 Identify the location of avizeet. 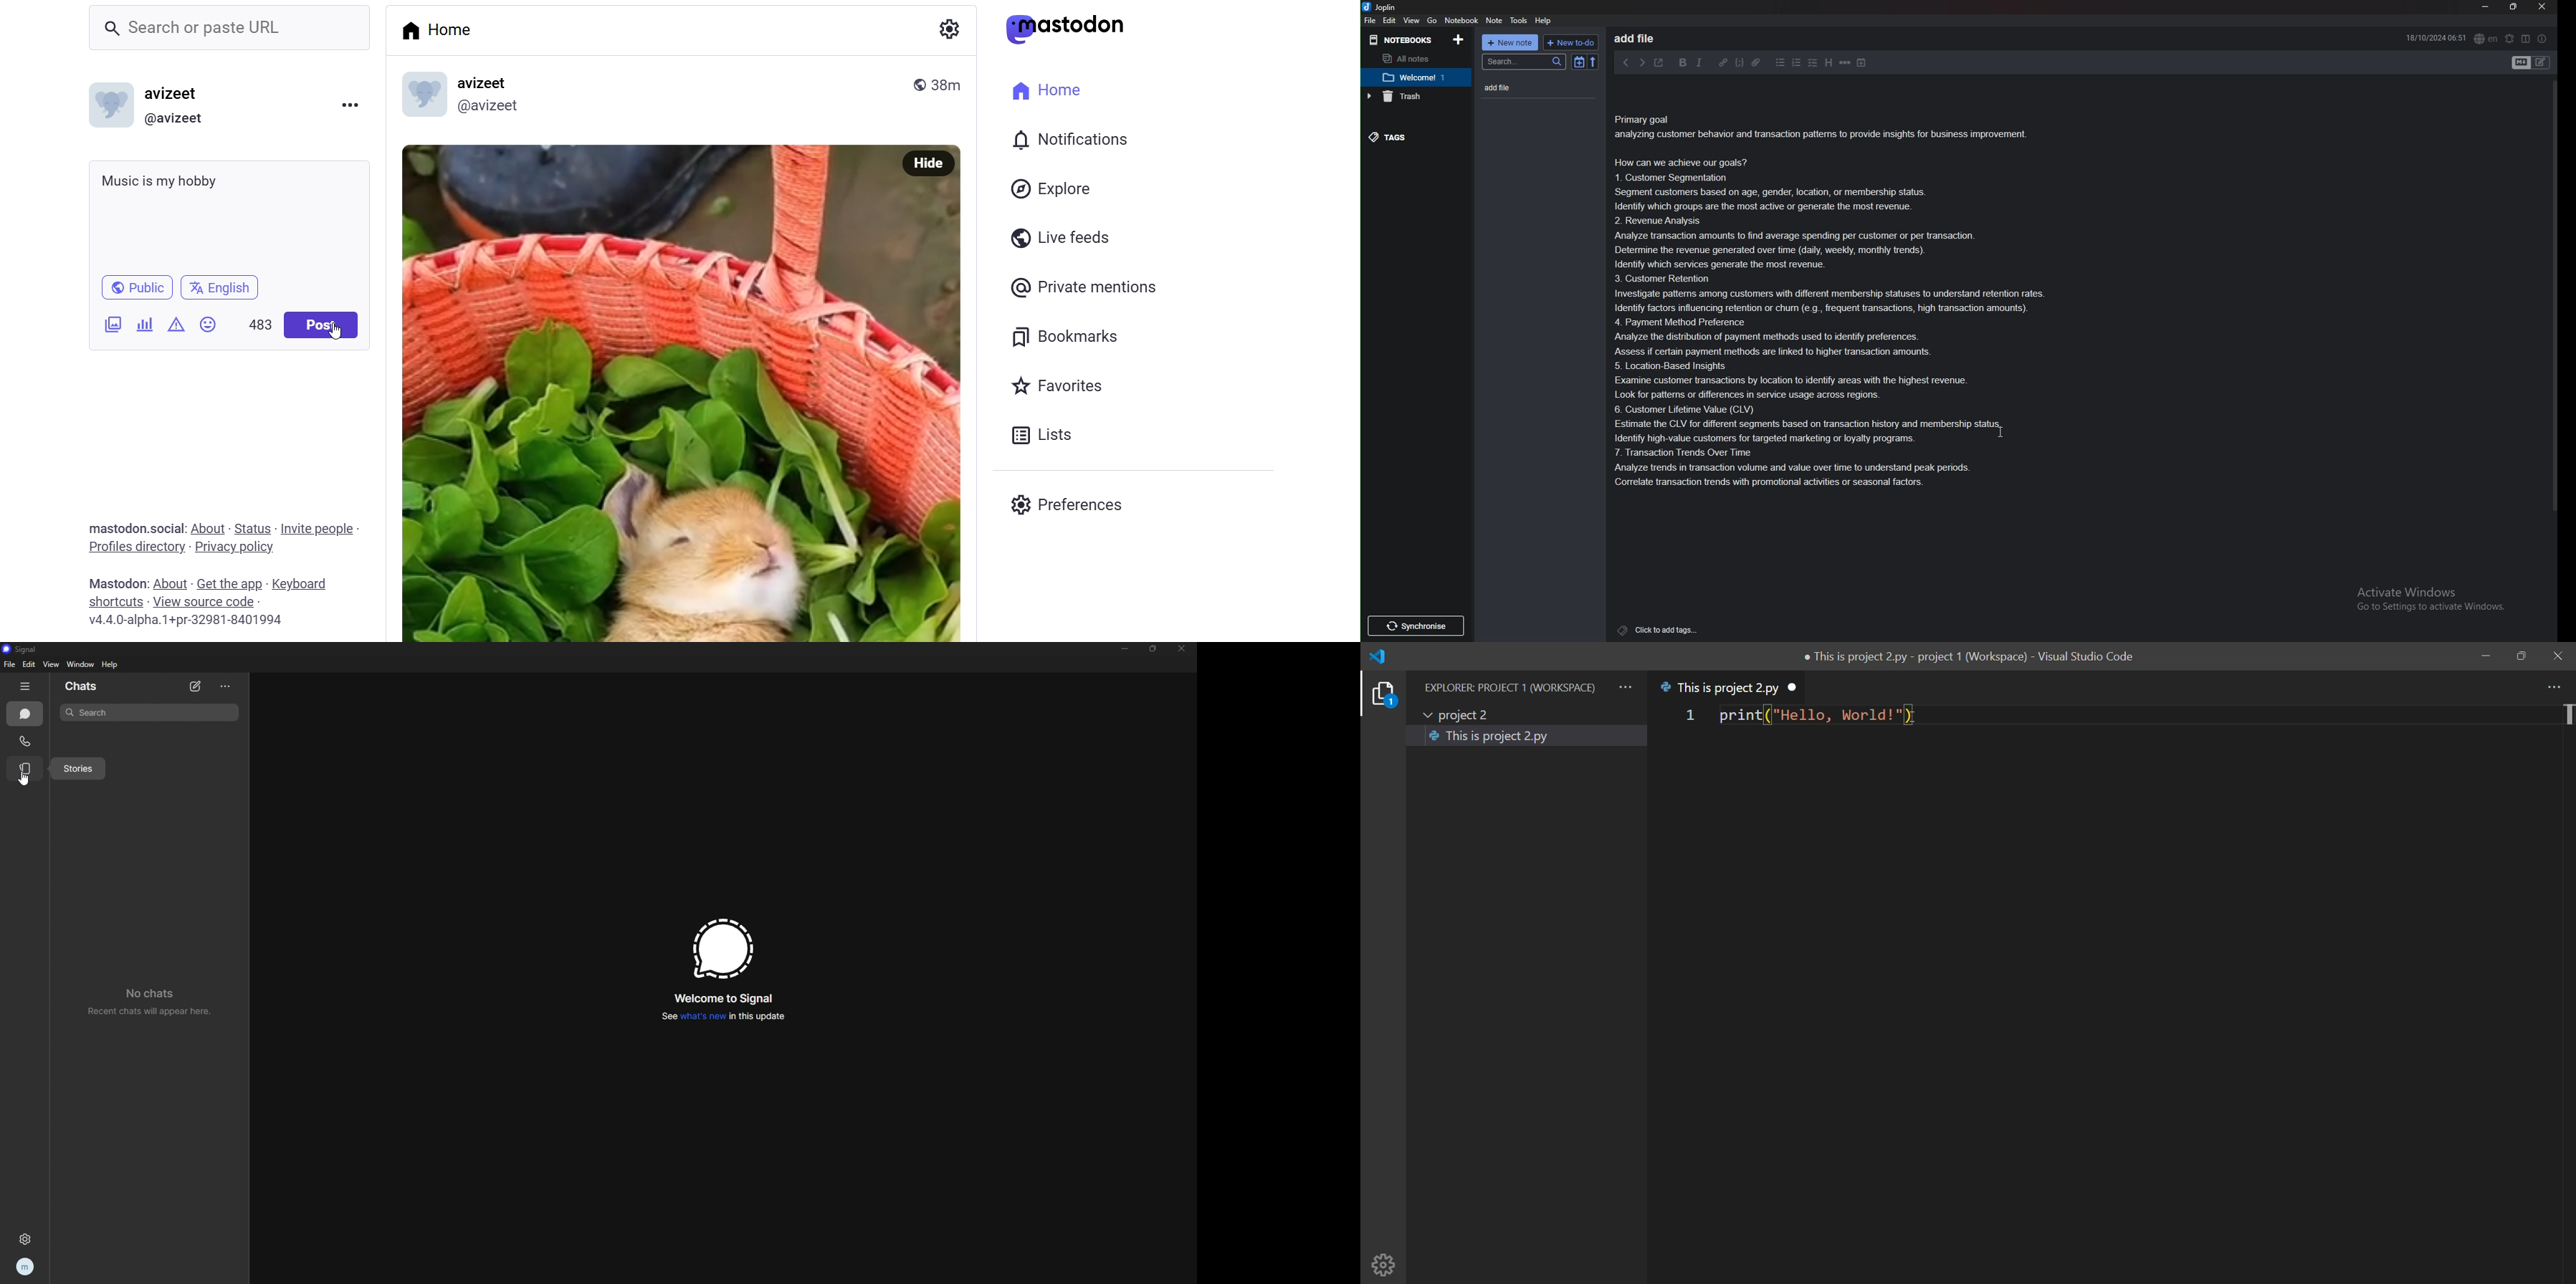
(497, 81).